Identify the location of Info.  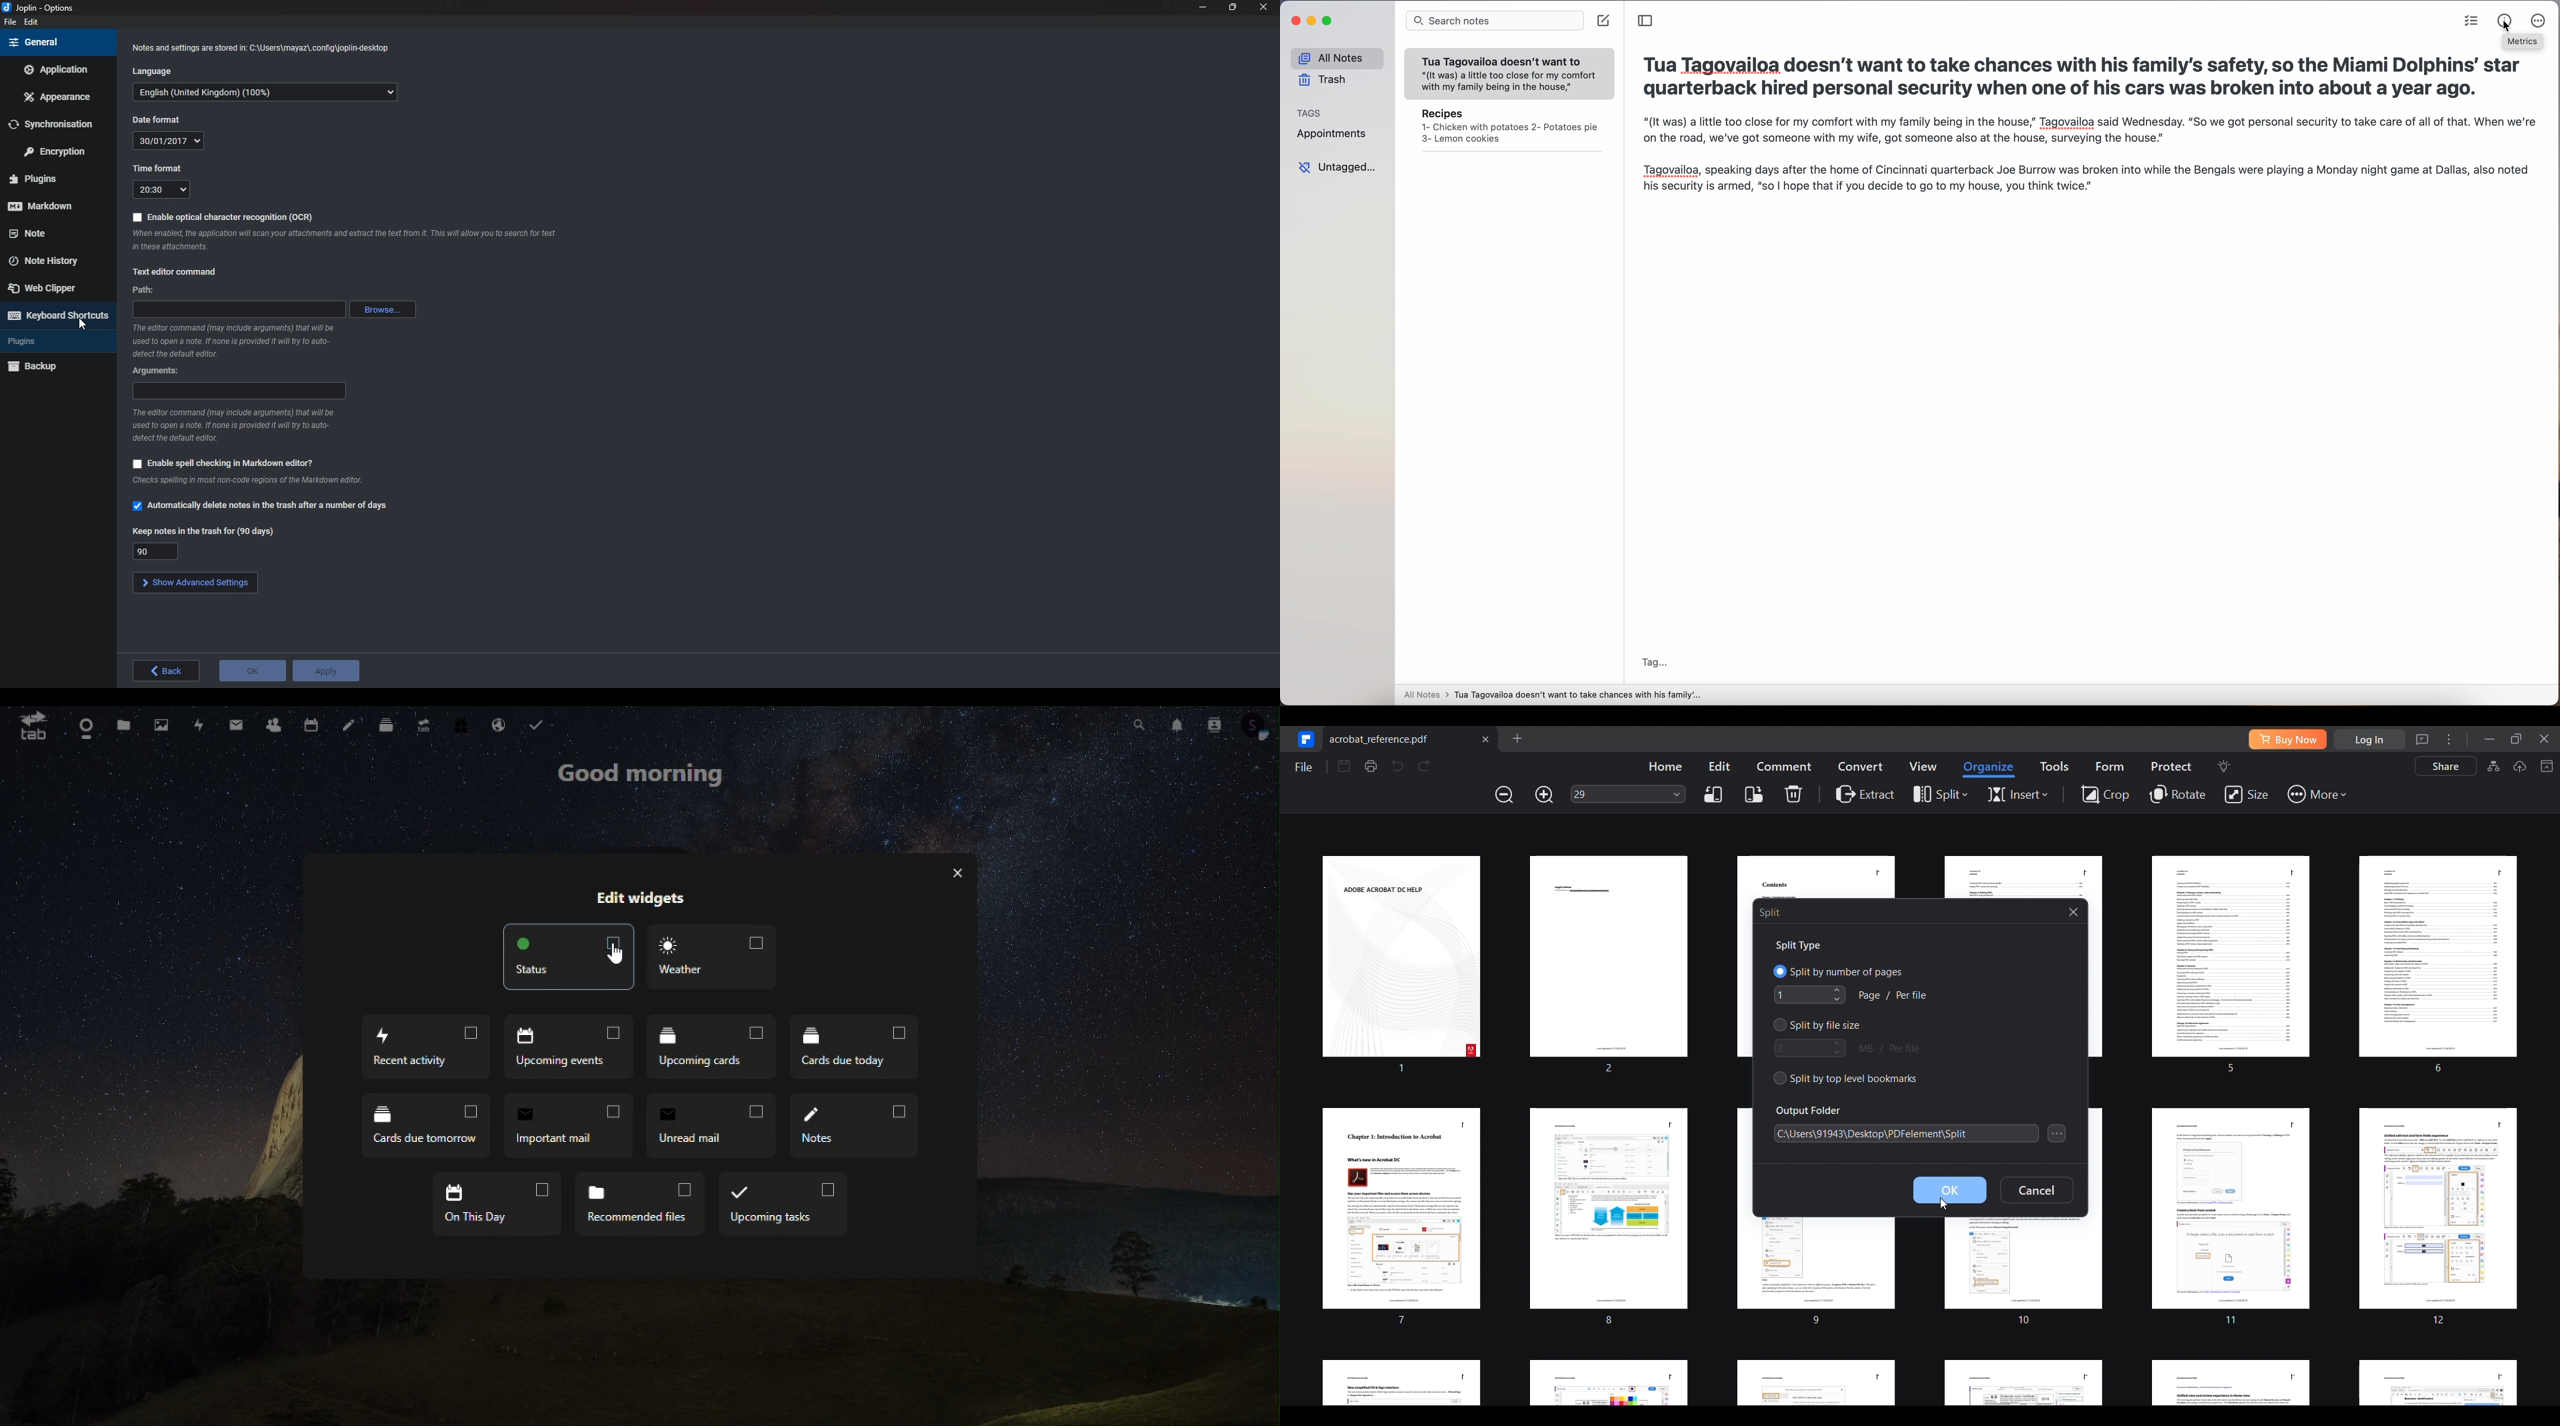
(248, 481).